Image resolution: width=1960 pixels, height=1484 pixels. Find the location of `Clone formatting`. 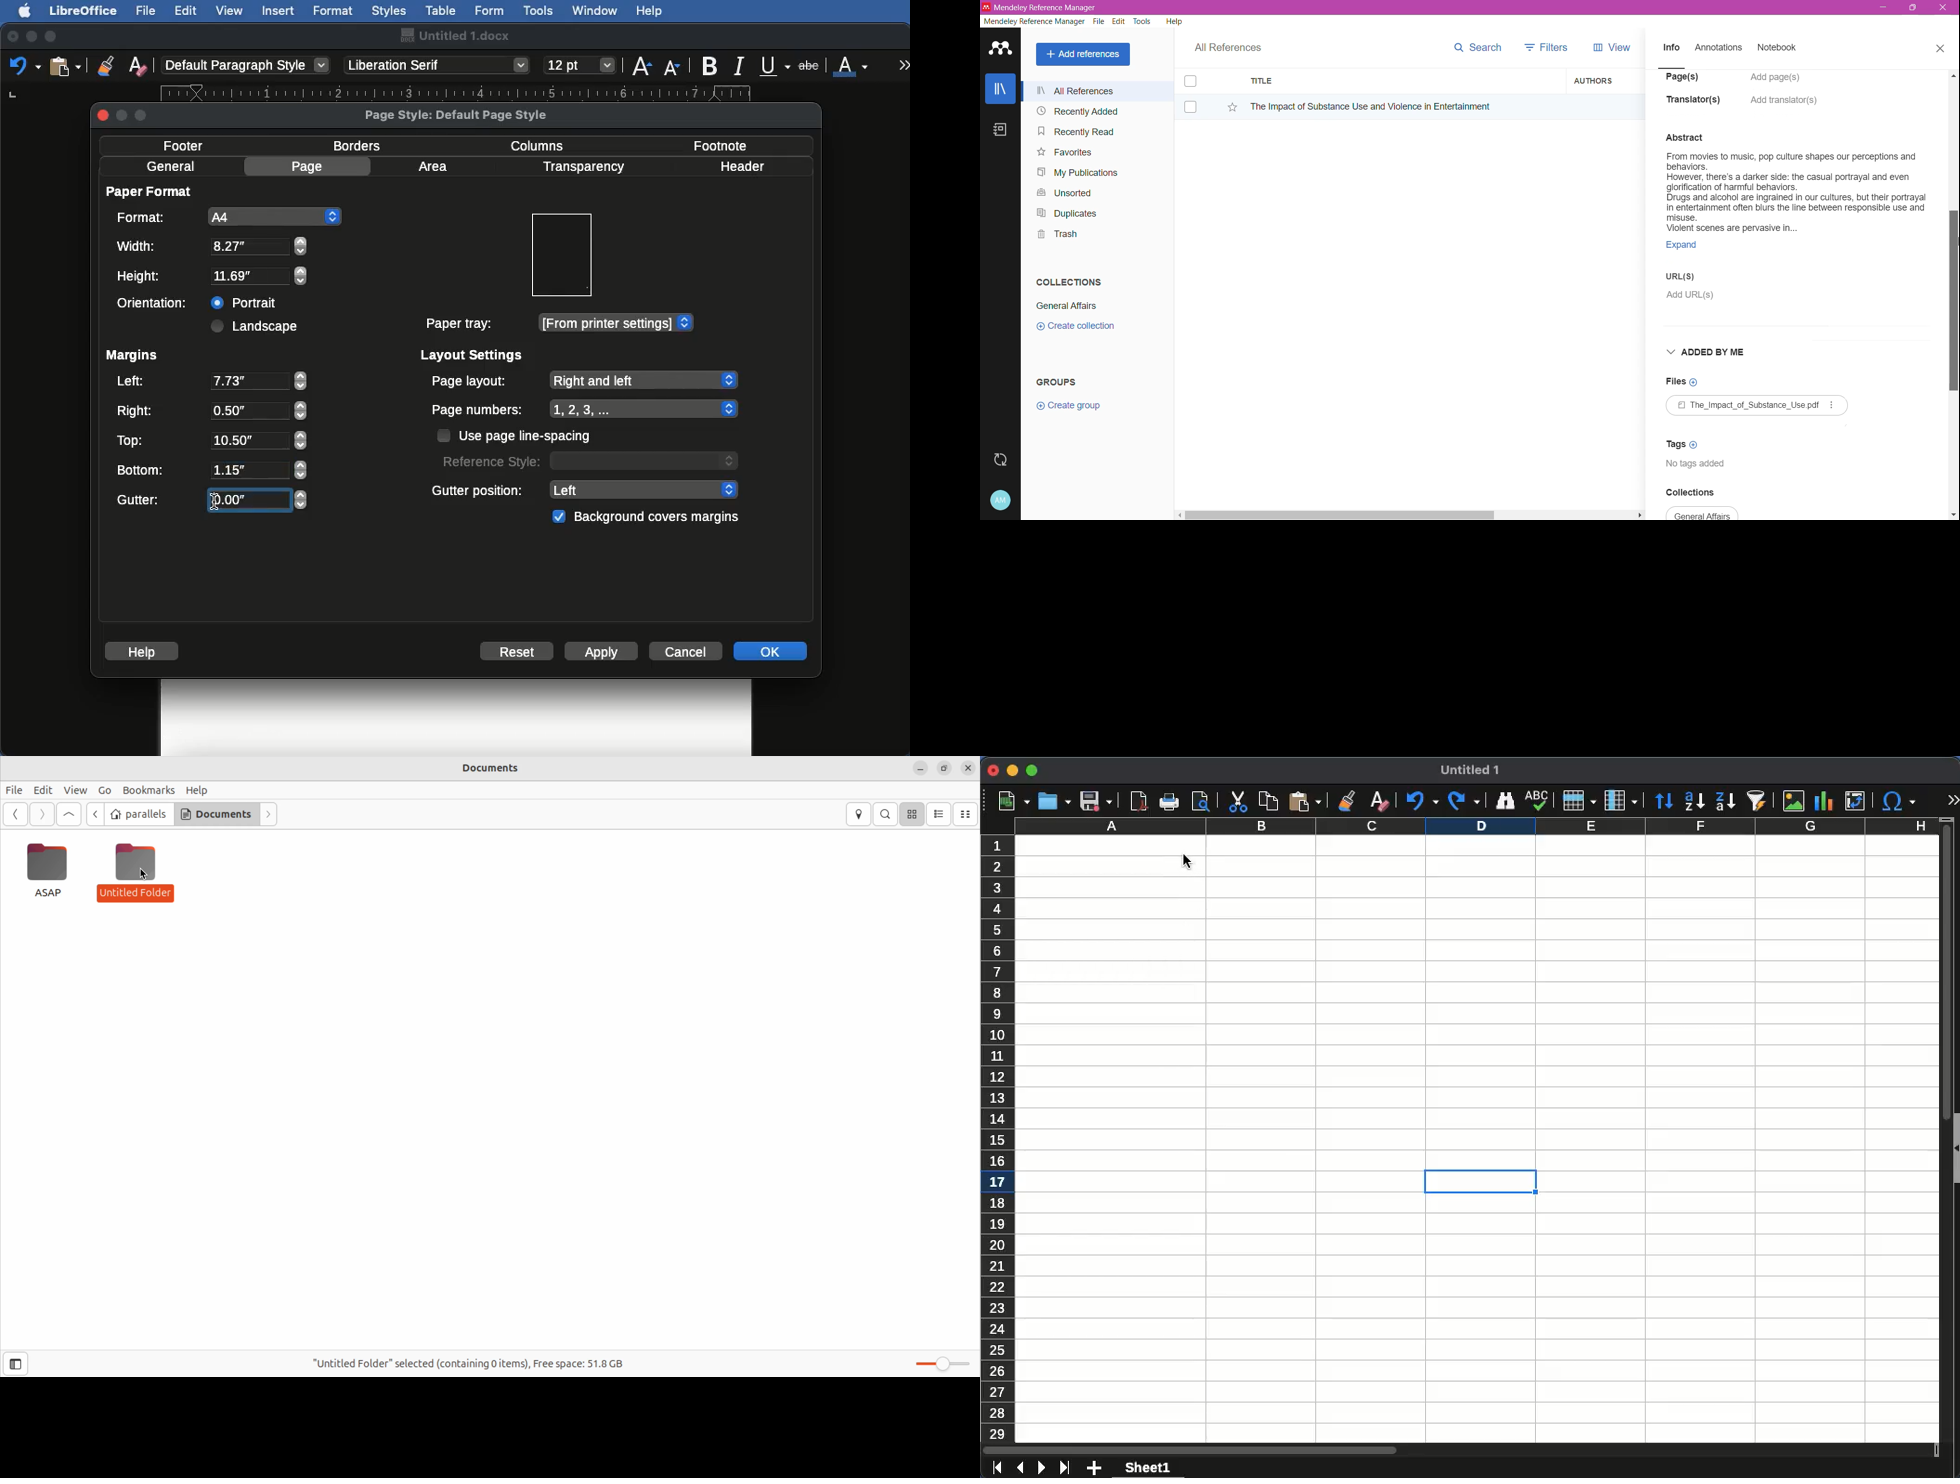

Clone formatting is located at coordinates (106, 65).